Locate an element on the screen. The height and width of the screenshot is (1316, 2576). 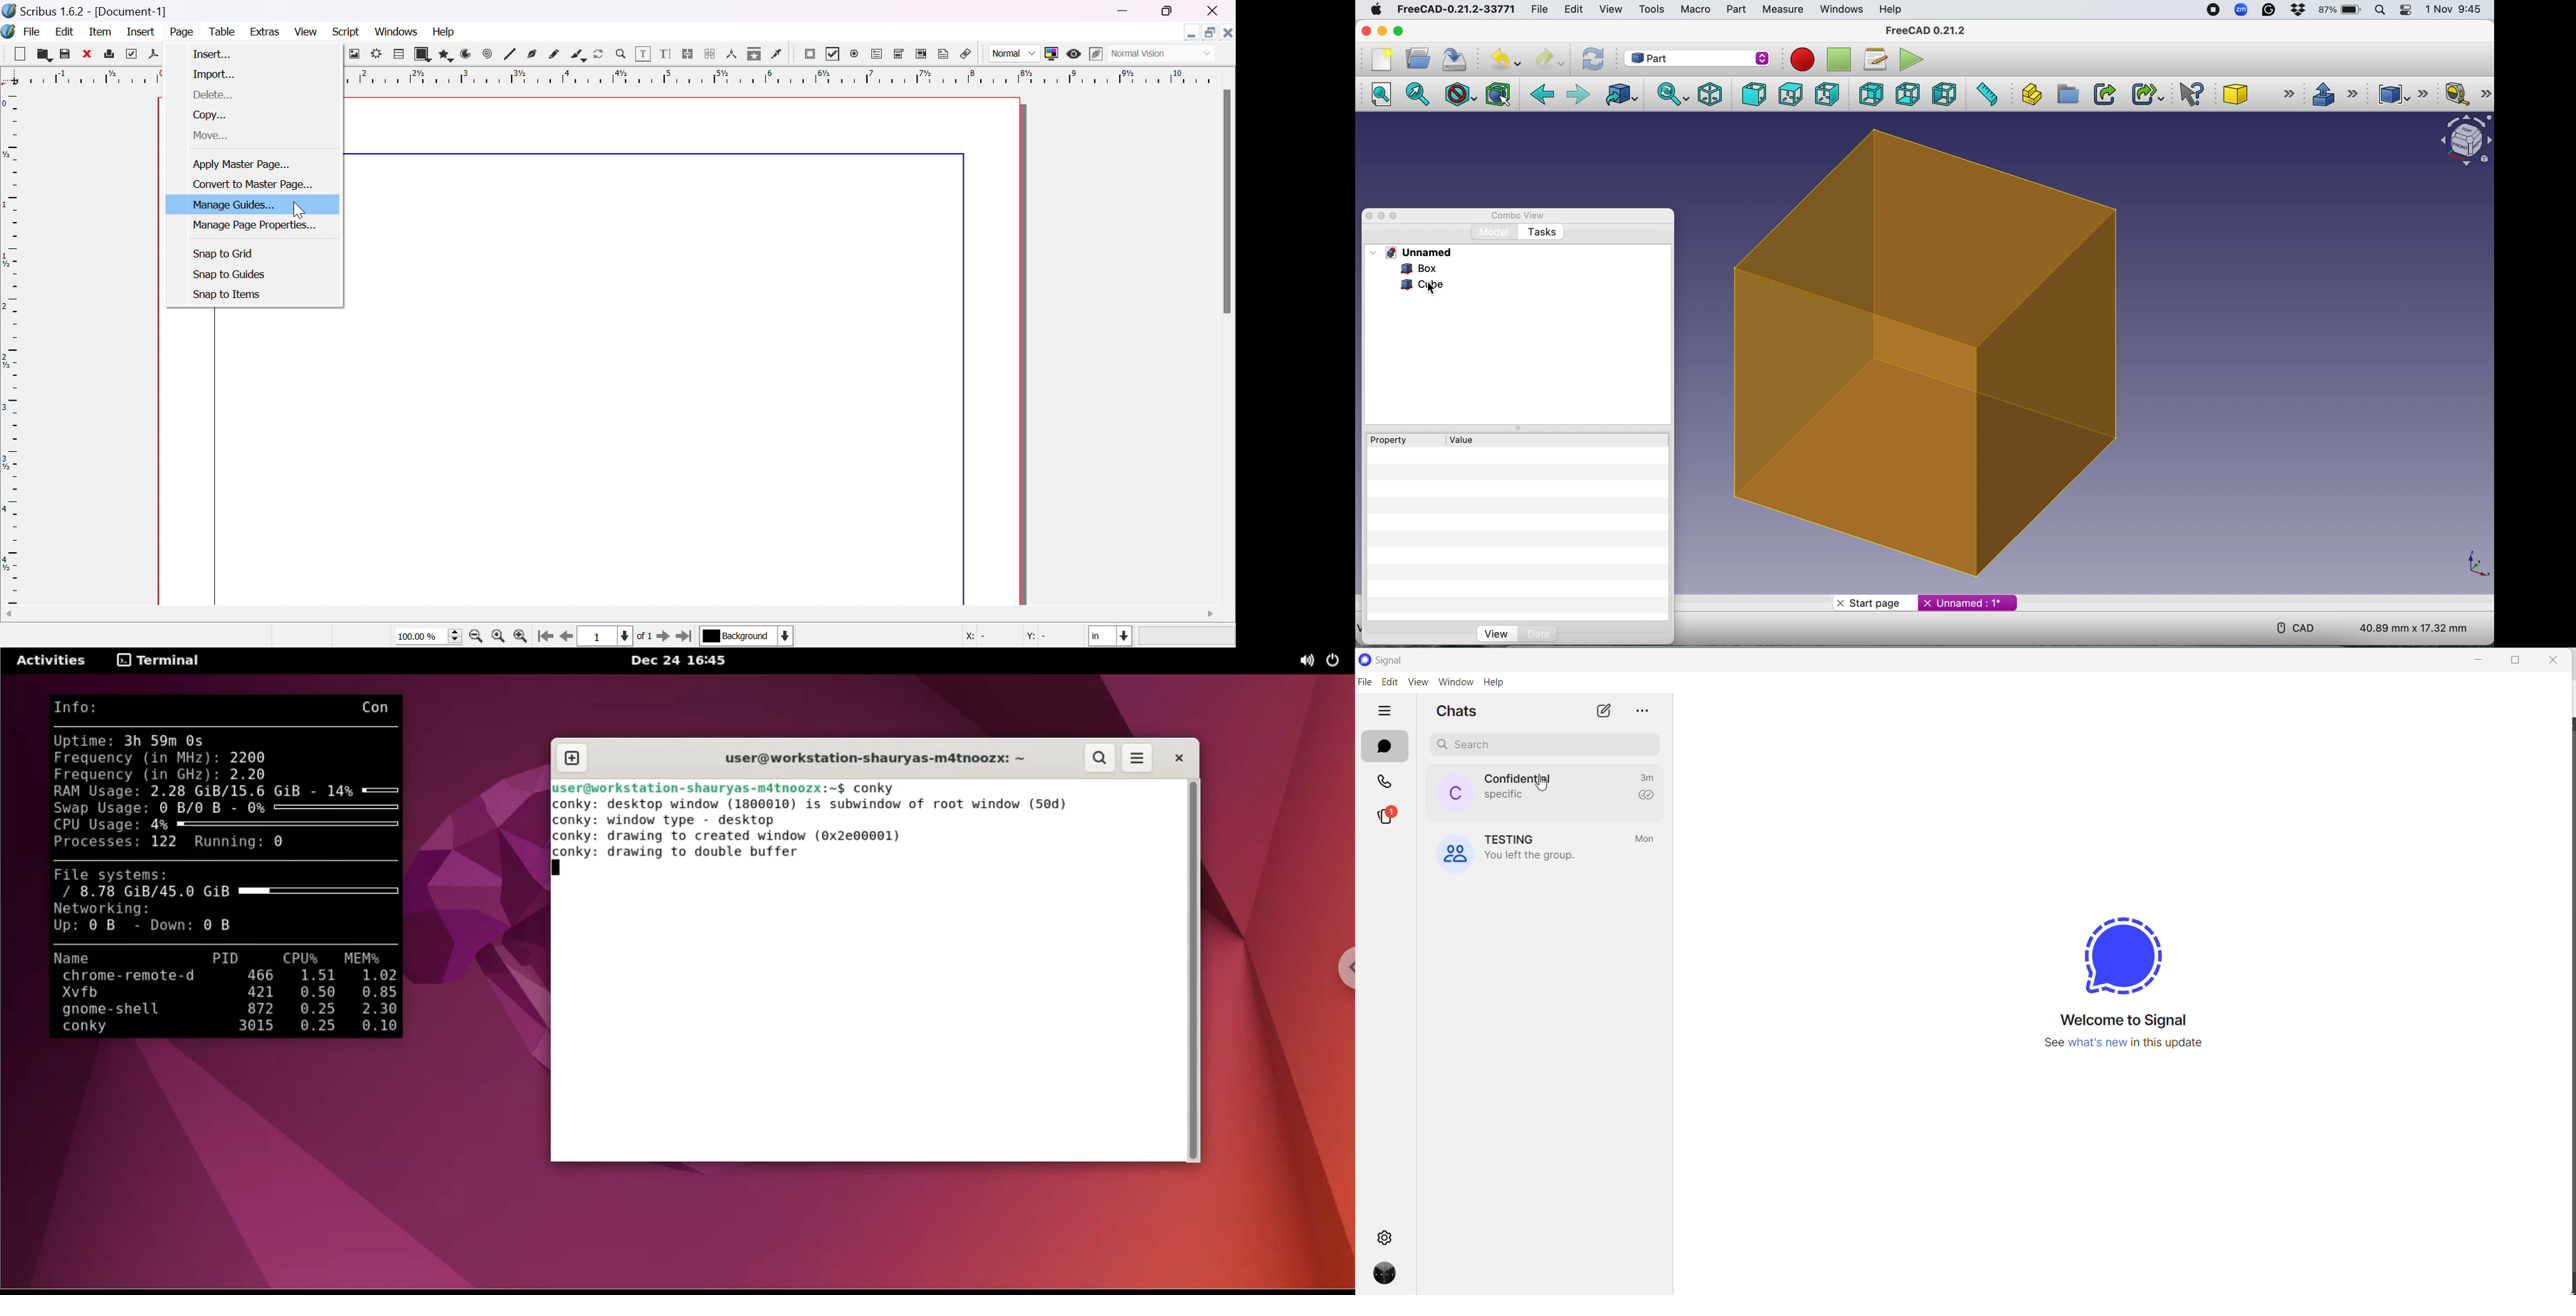
 is located at coordinates (23, 53).